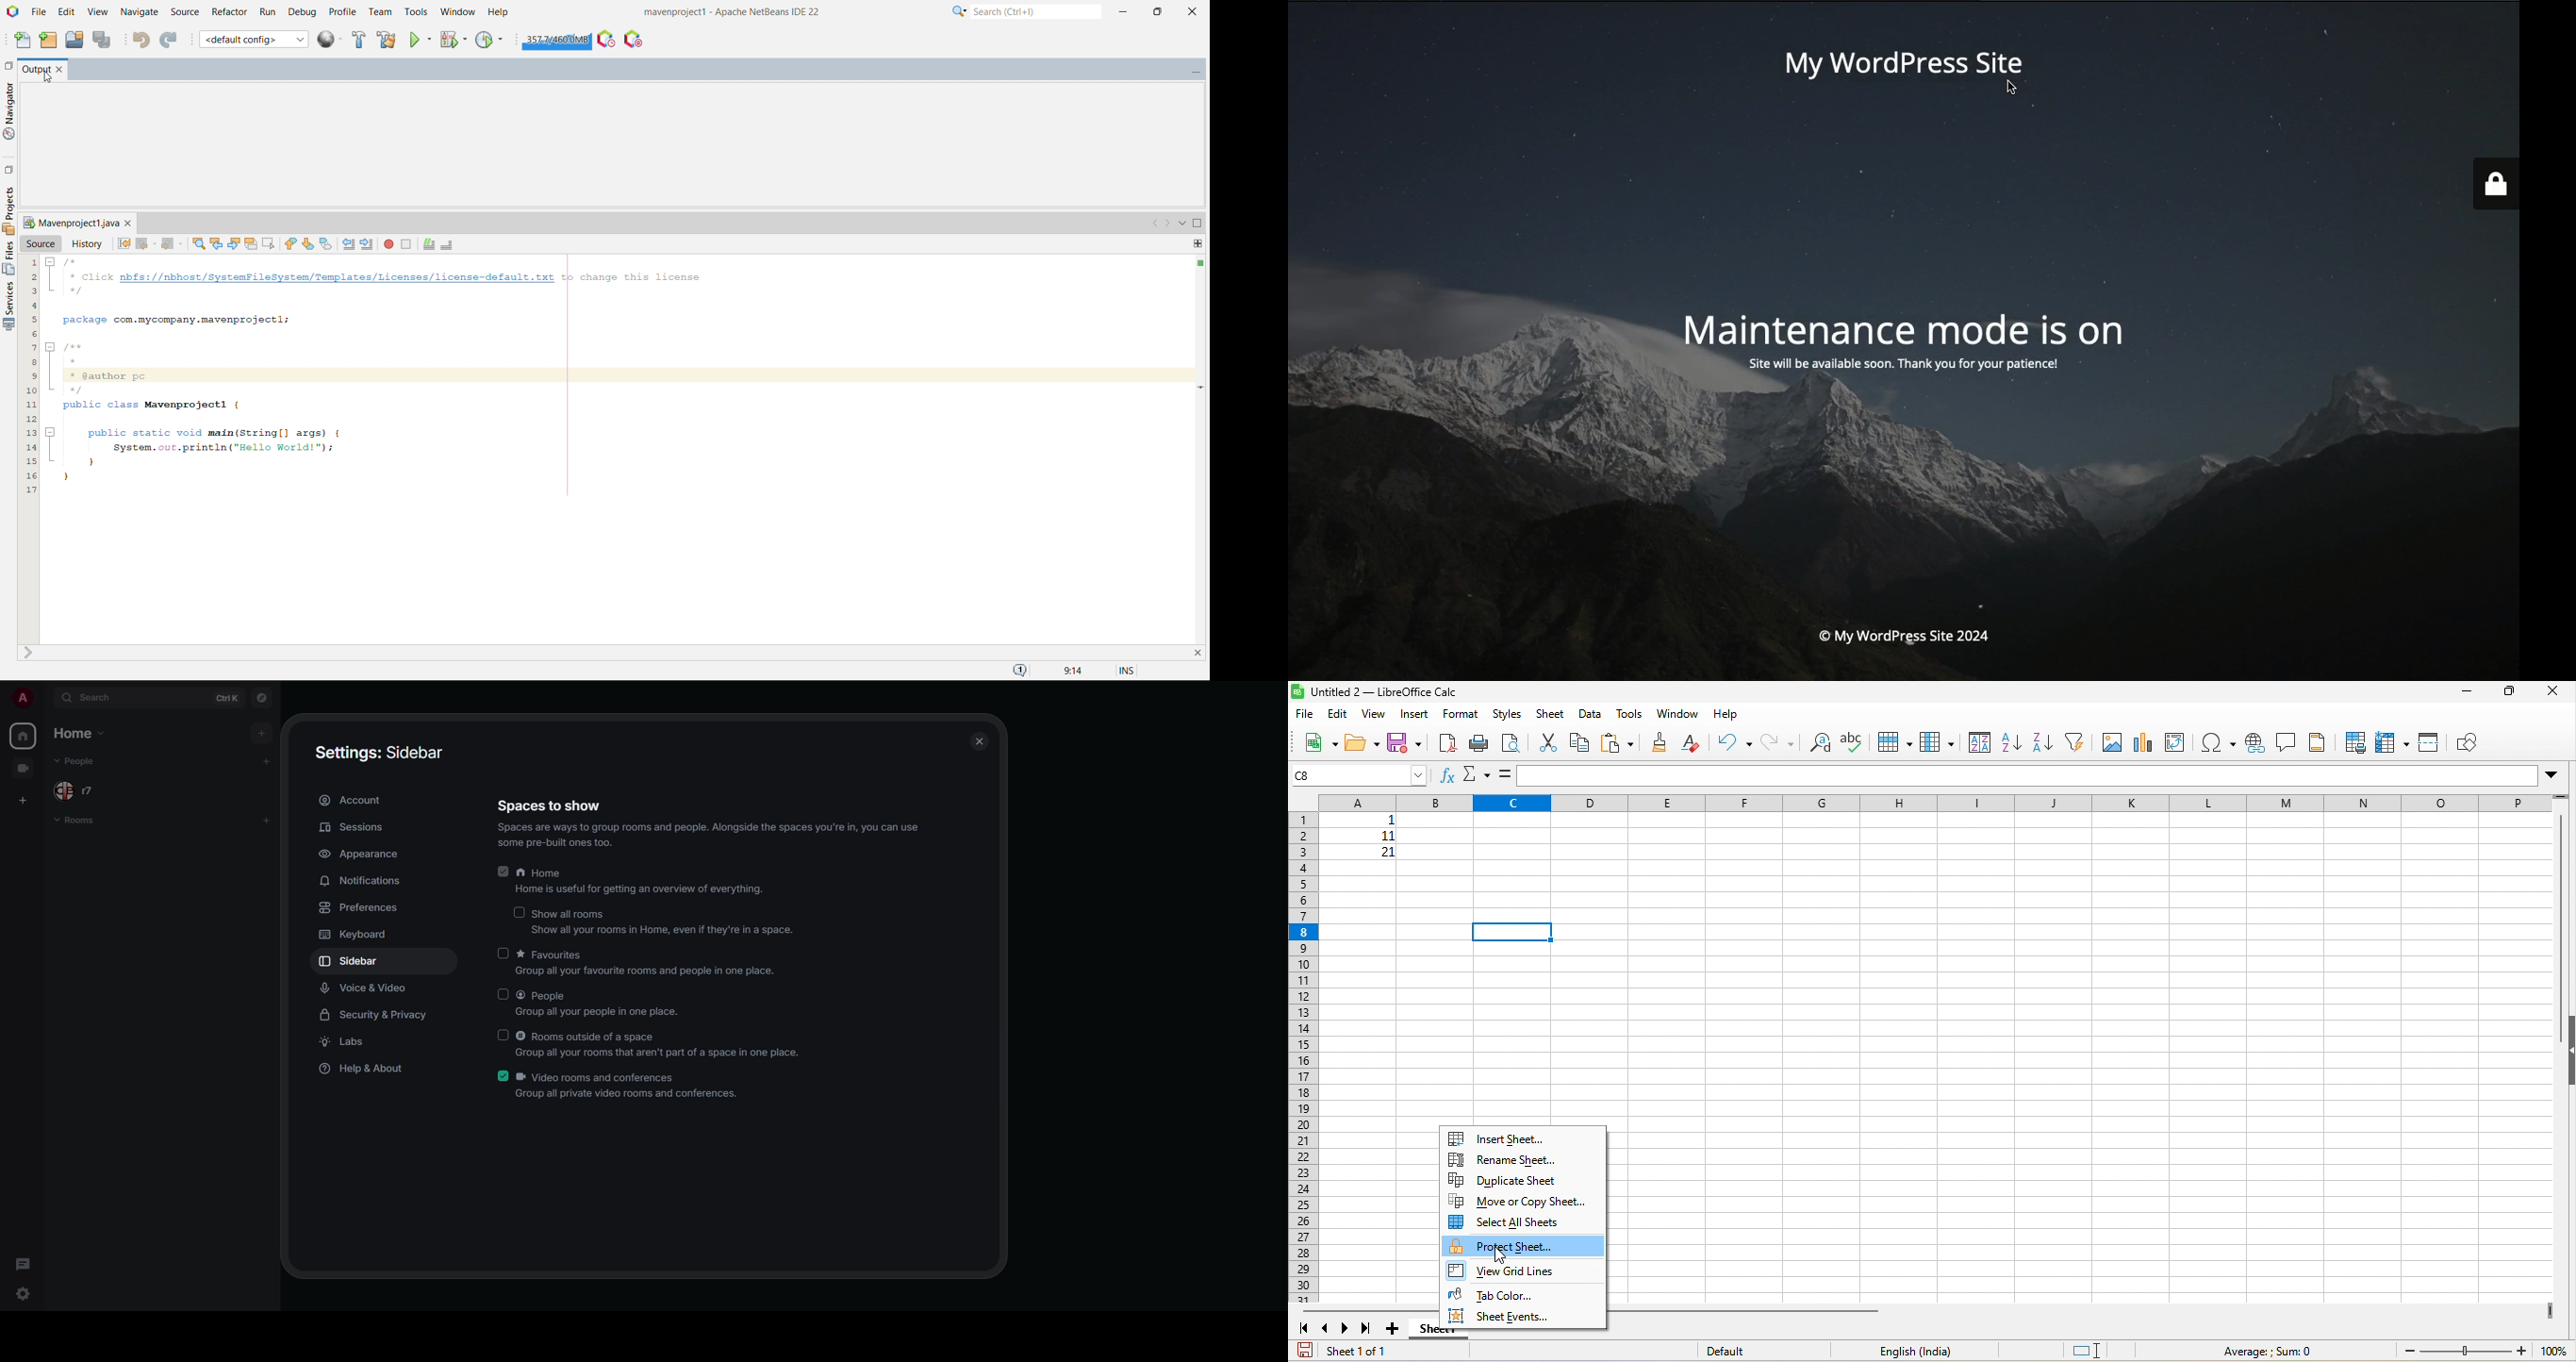 The image size is (2576, 1372). Describe the element at coordinates (1627, 713) in the screenshot. I see `tools` at that location.